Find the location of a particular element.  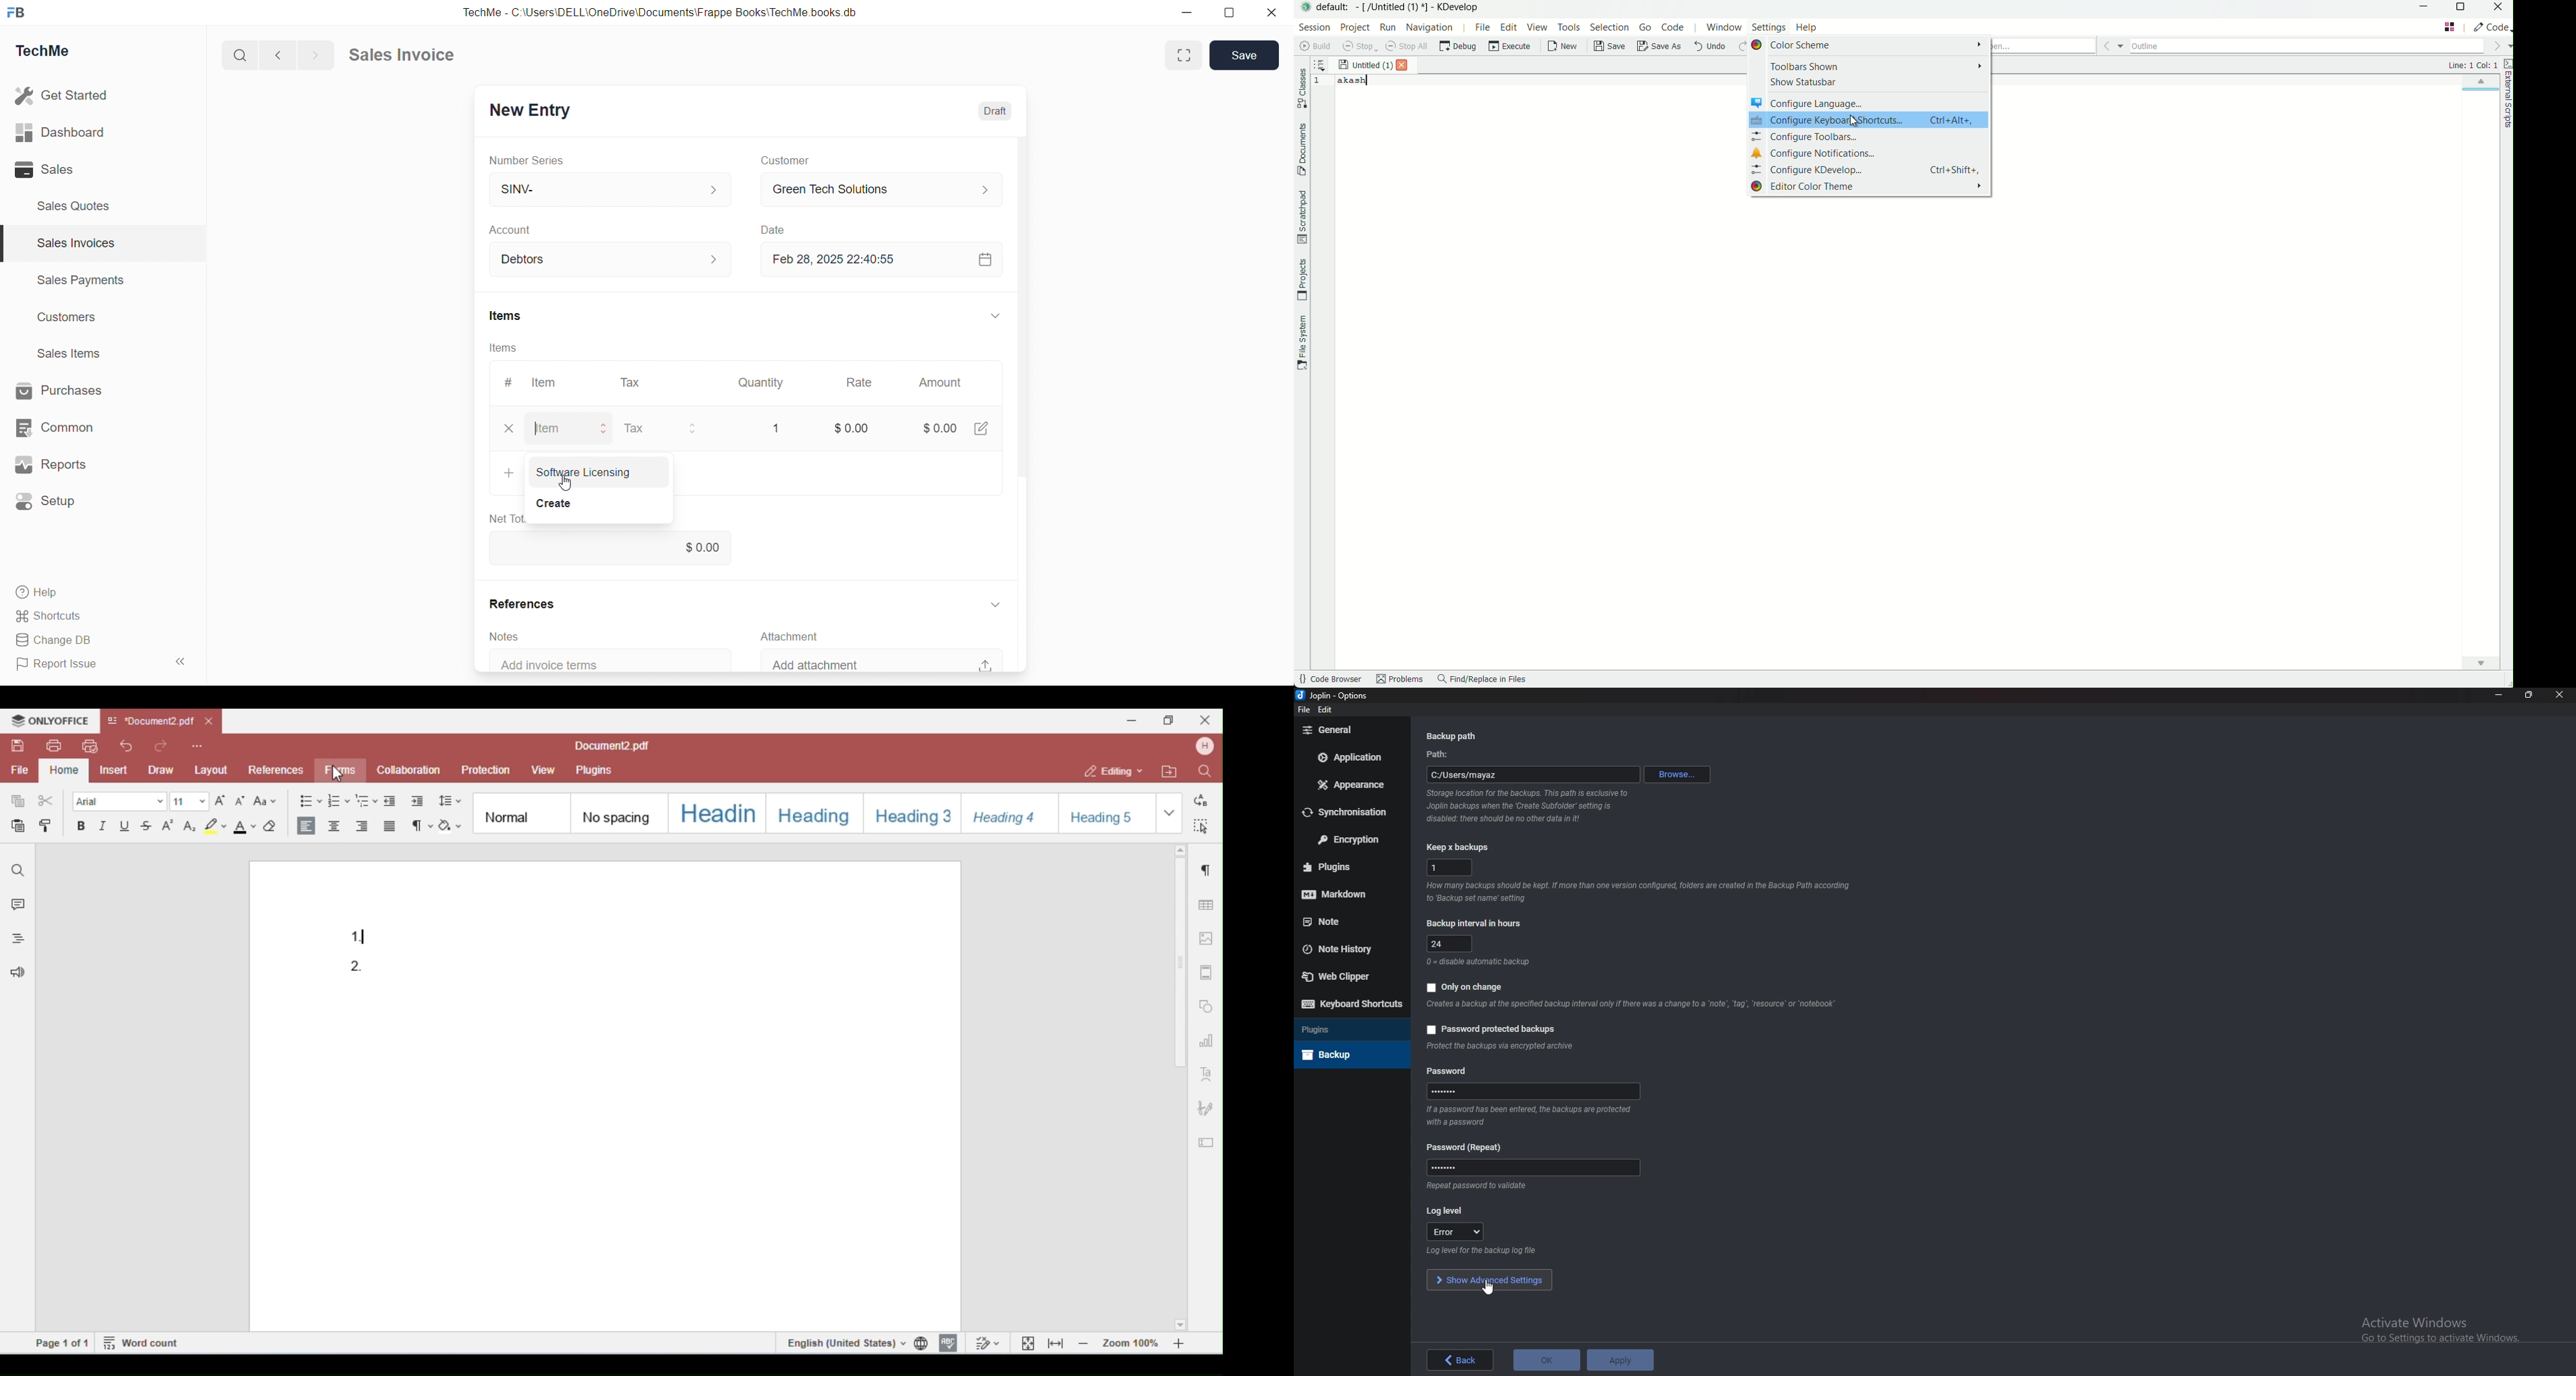

ok is located at coordinates (1546, 1360).